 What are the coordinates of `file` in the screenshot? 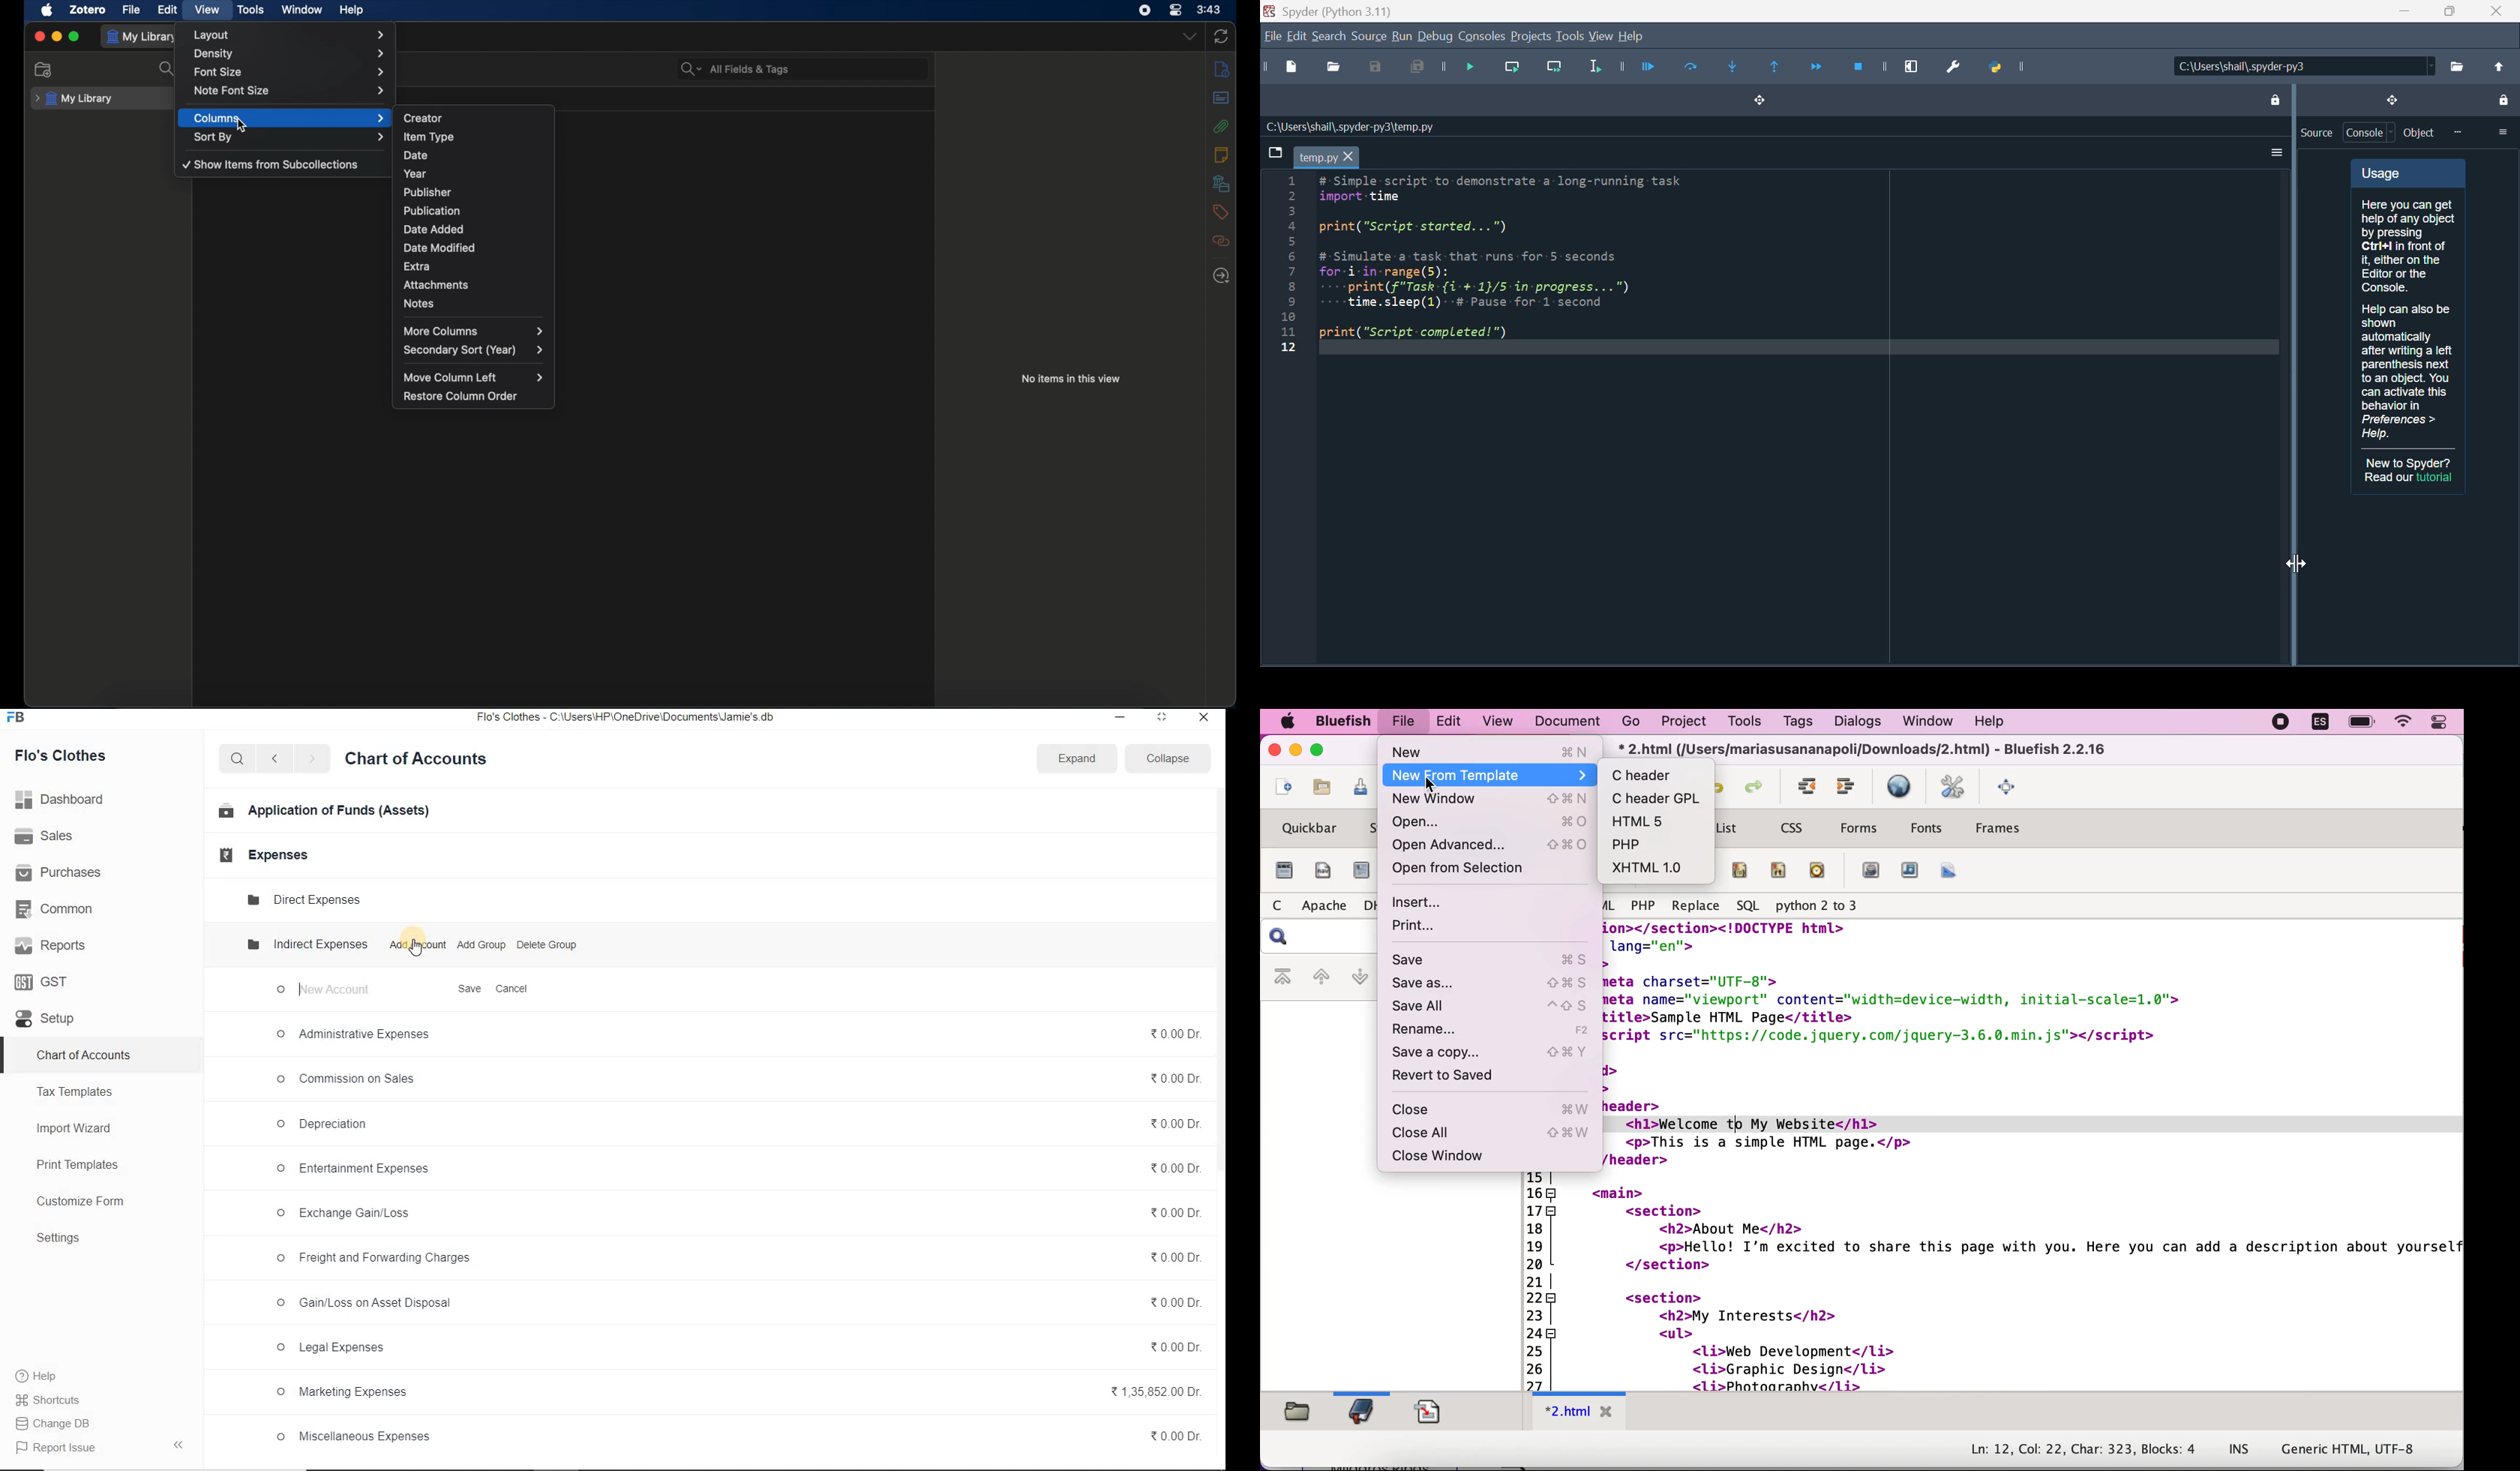 It's located at (131, 10).